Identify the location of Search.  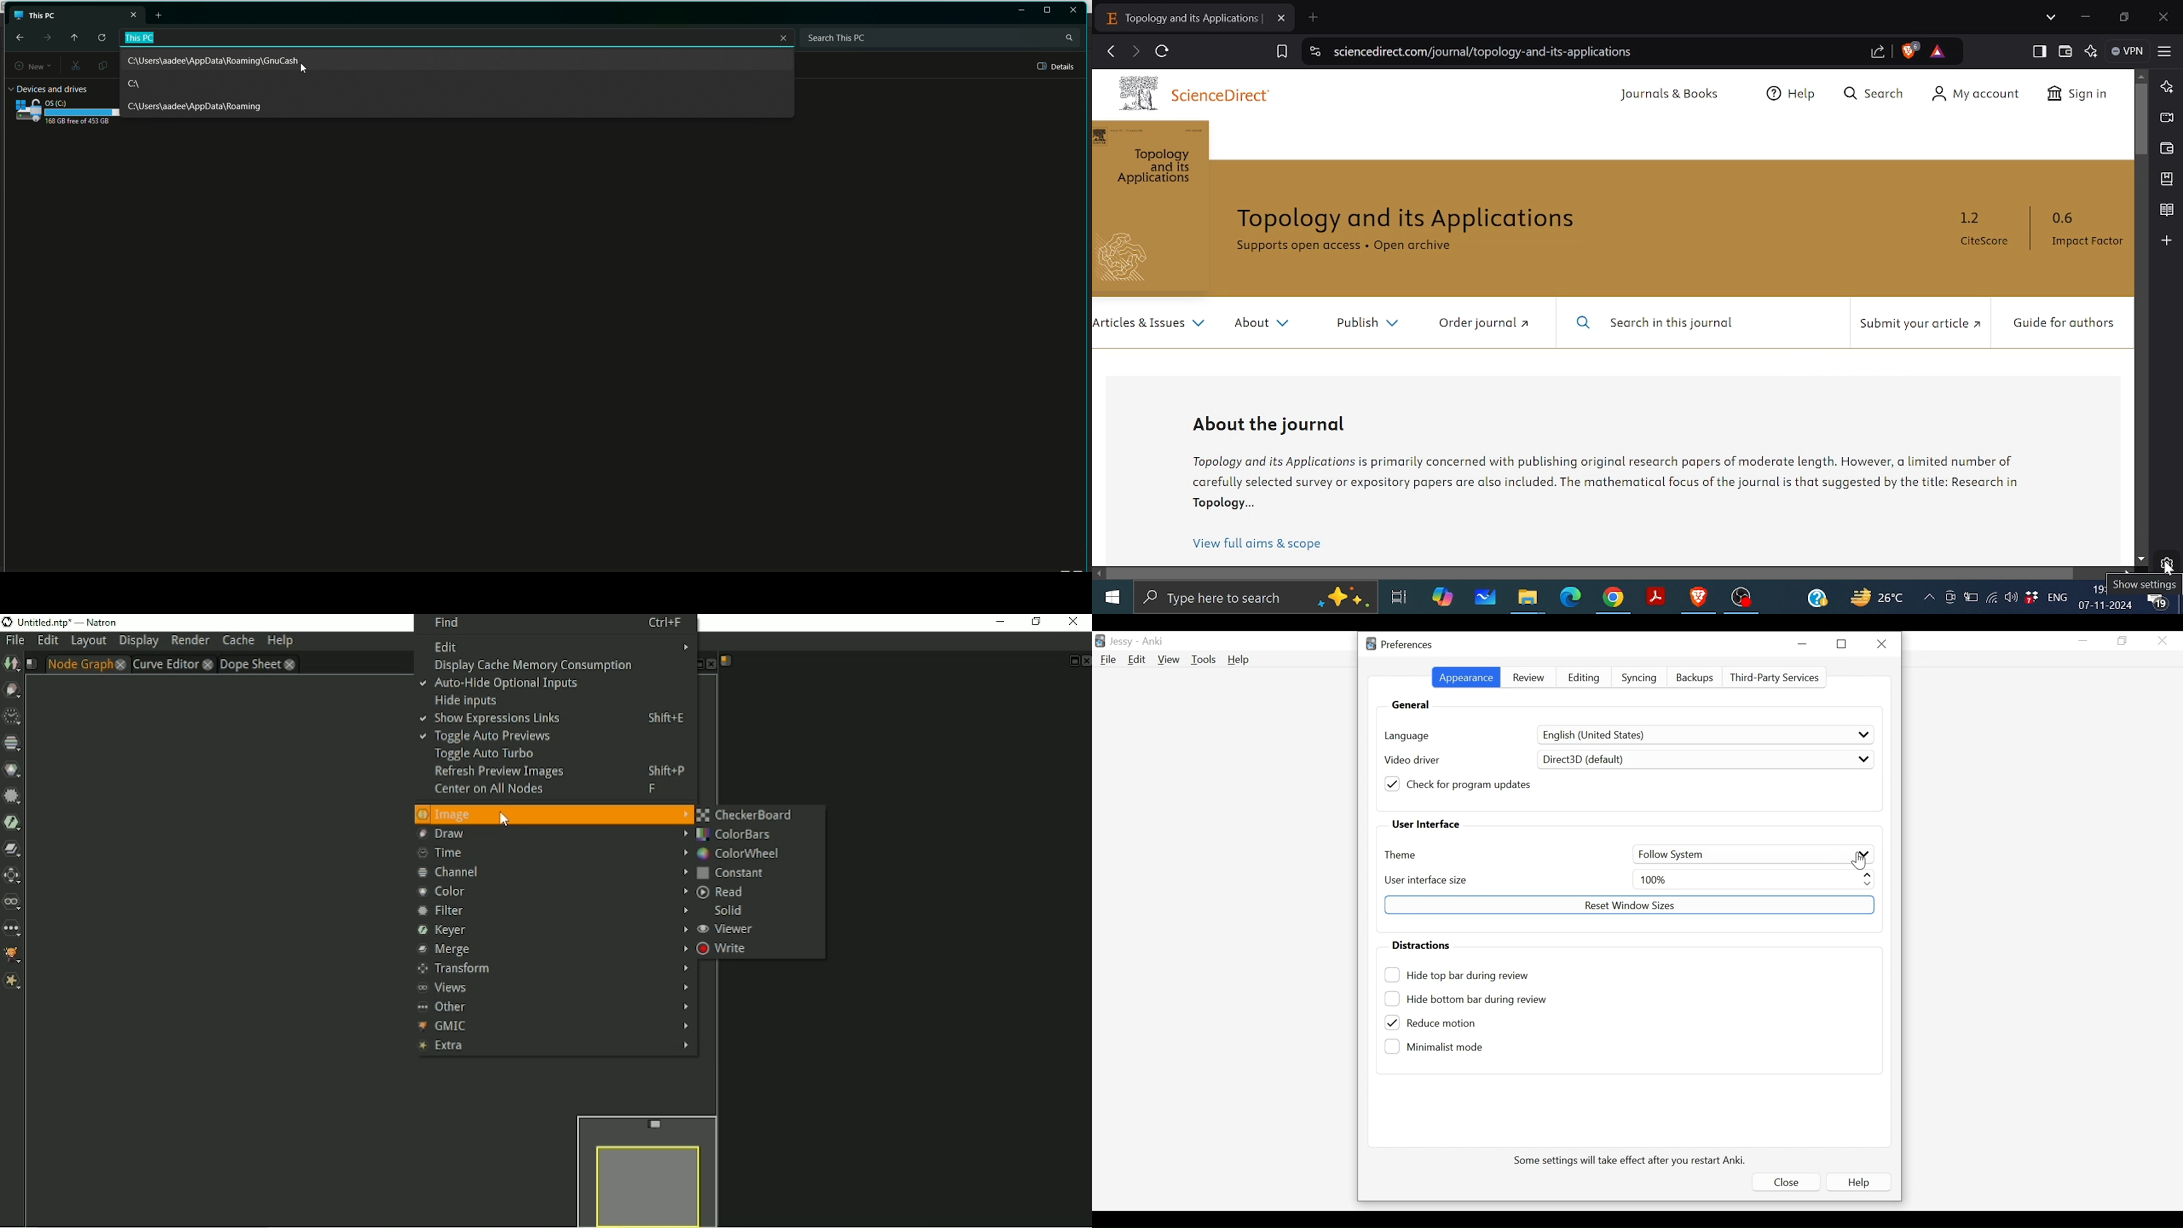
(1874, 93).